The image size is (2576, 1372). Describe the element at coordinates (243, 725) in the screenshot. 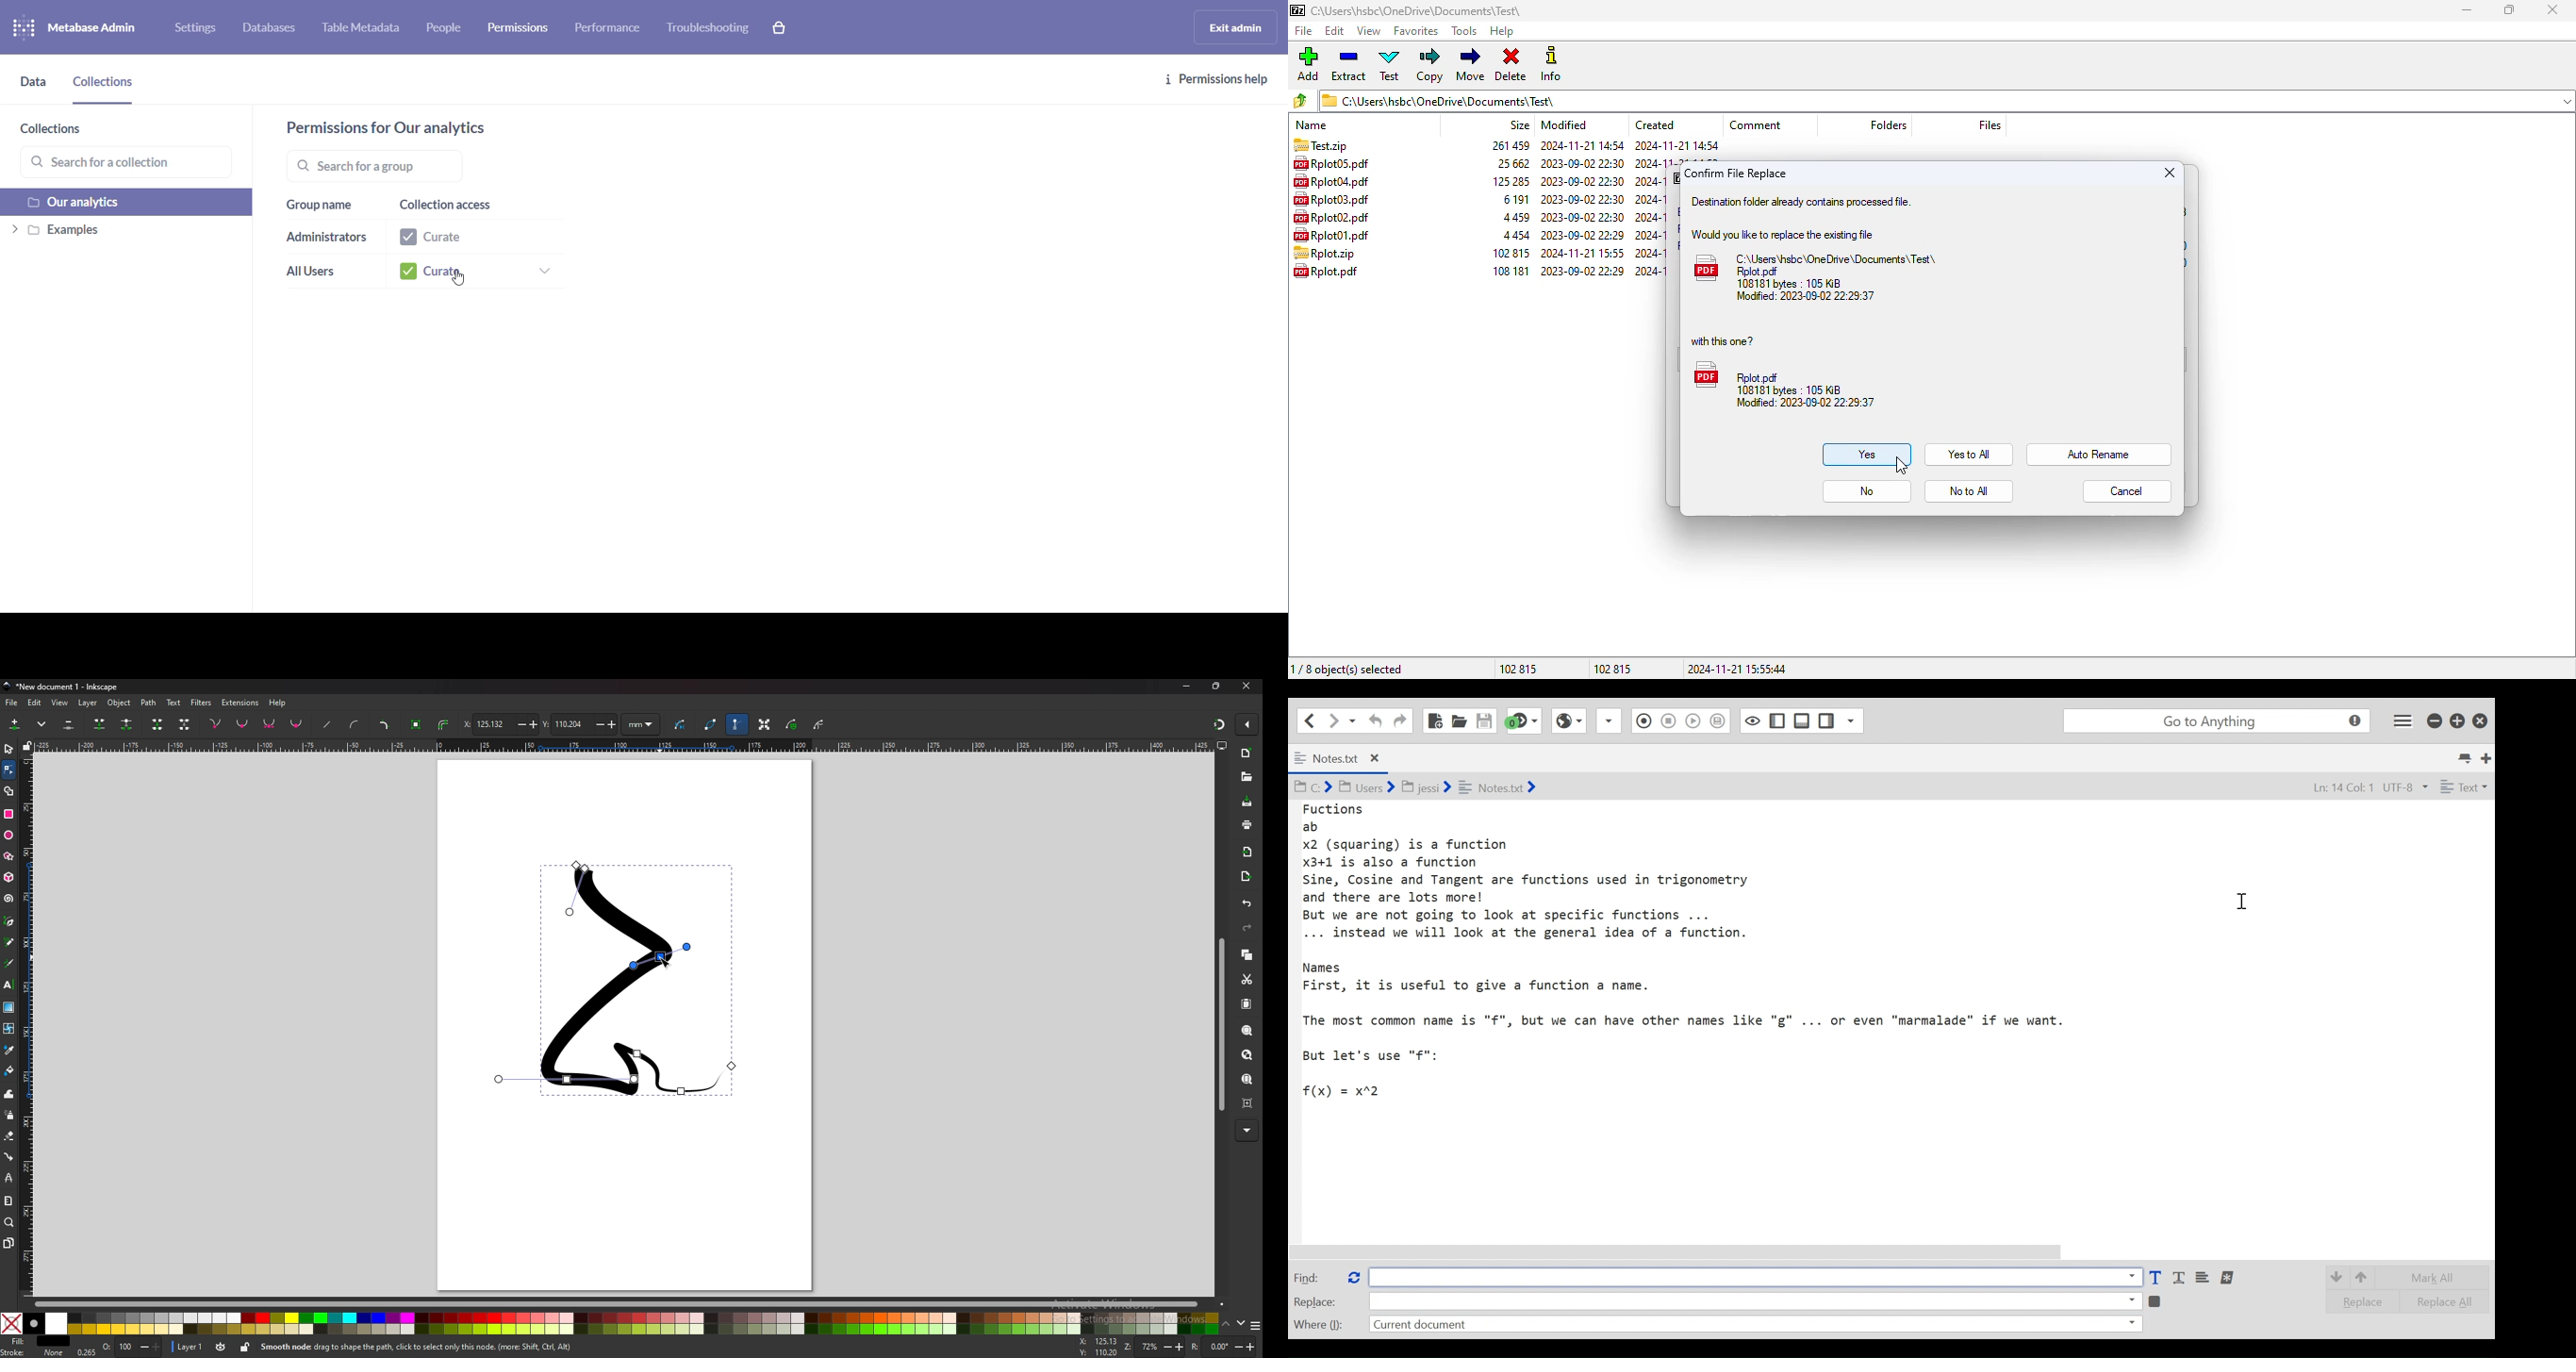

I see `smooth` at that location.